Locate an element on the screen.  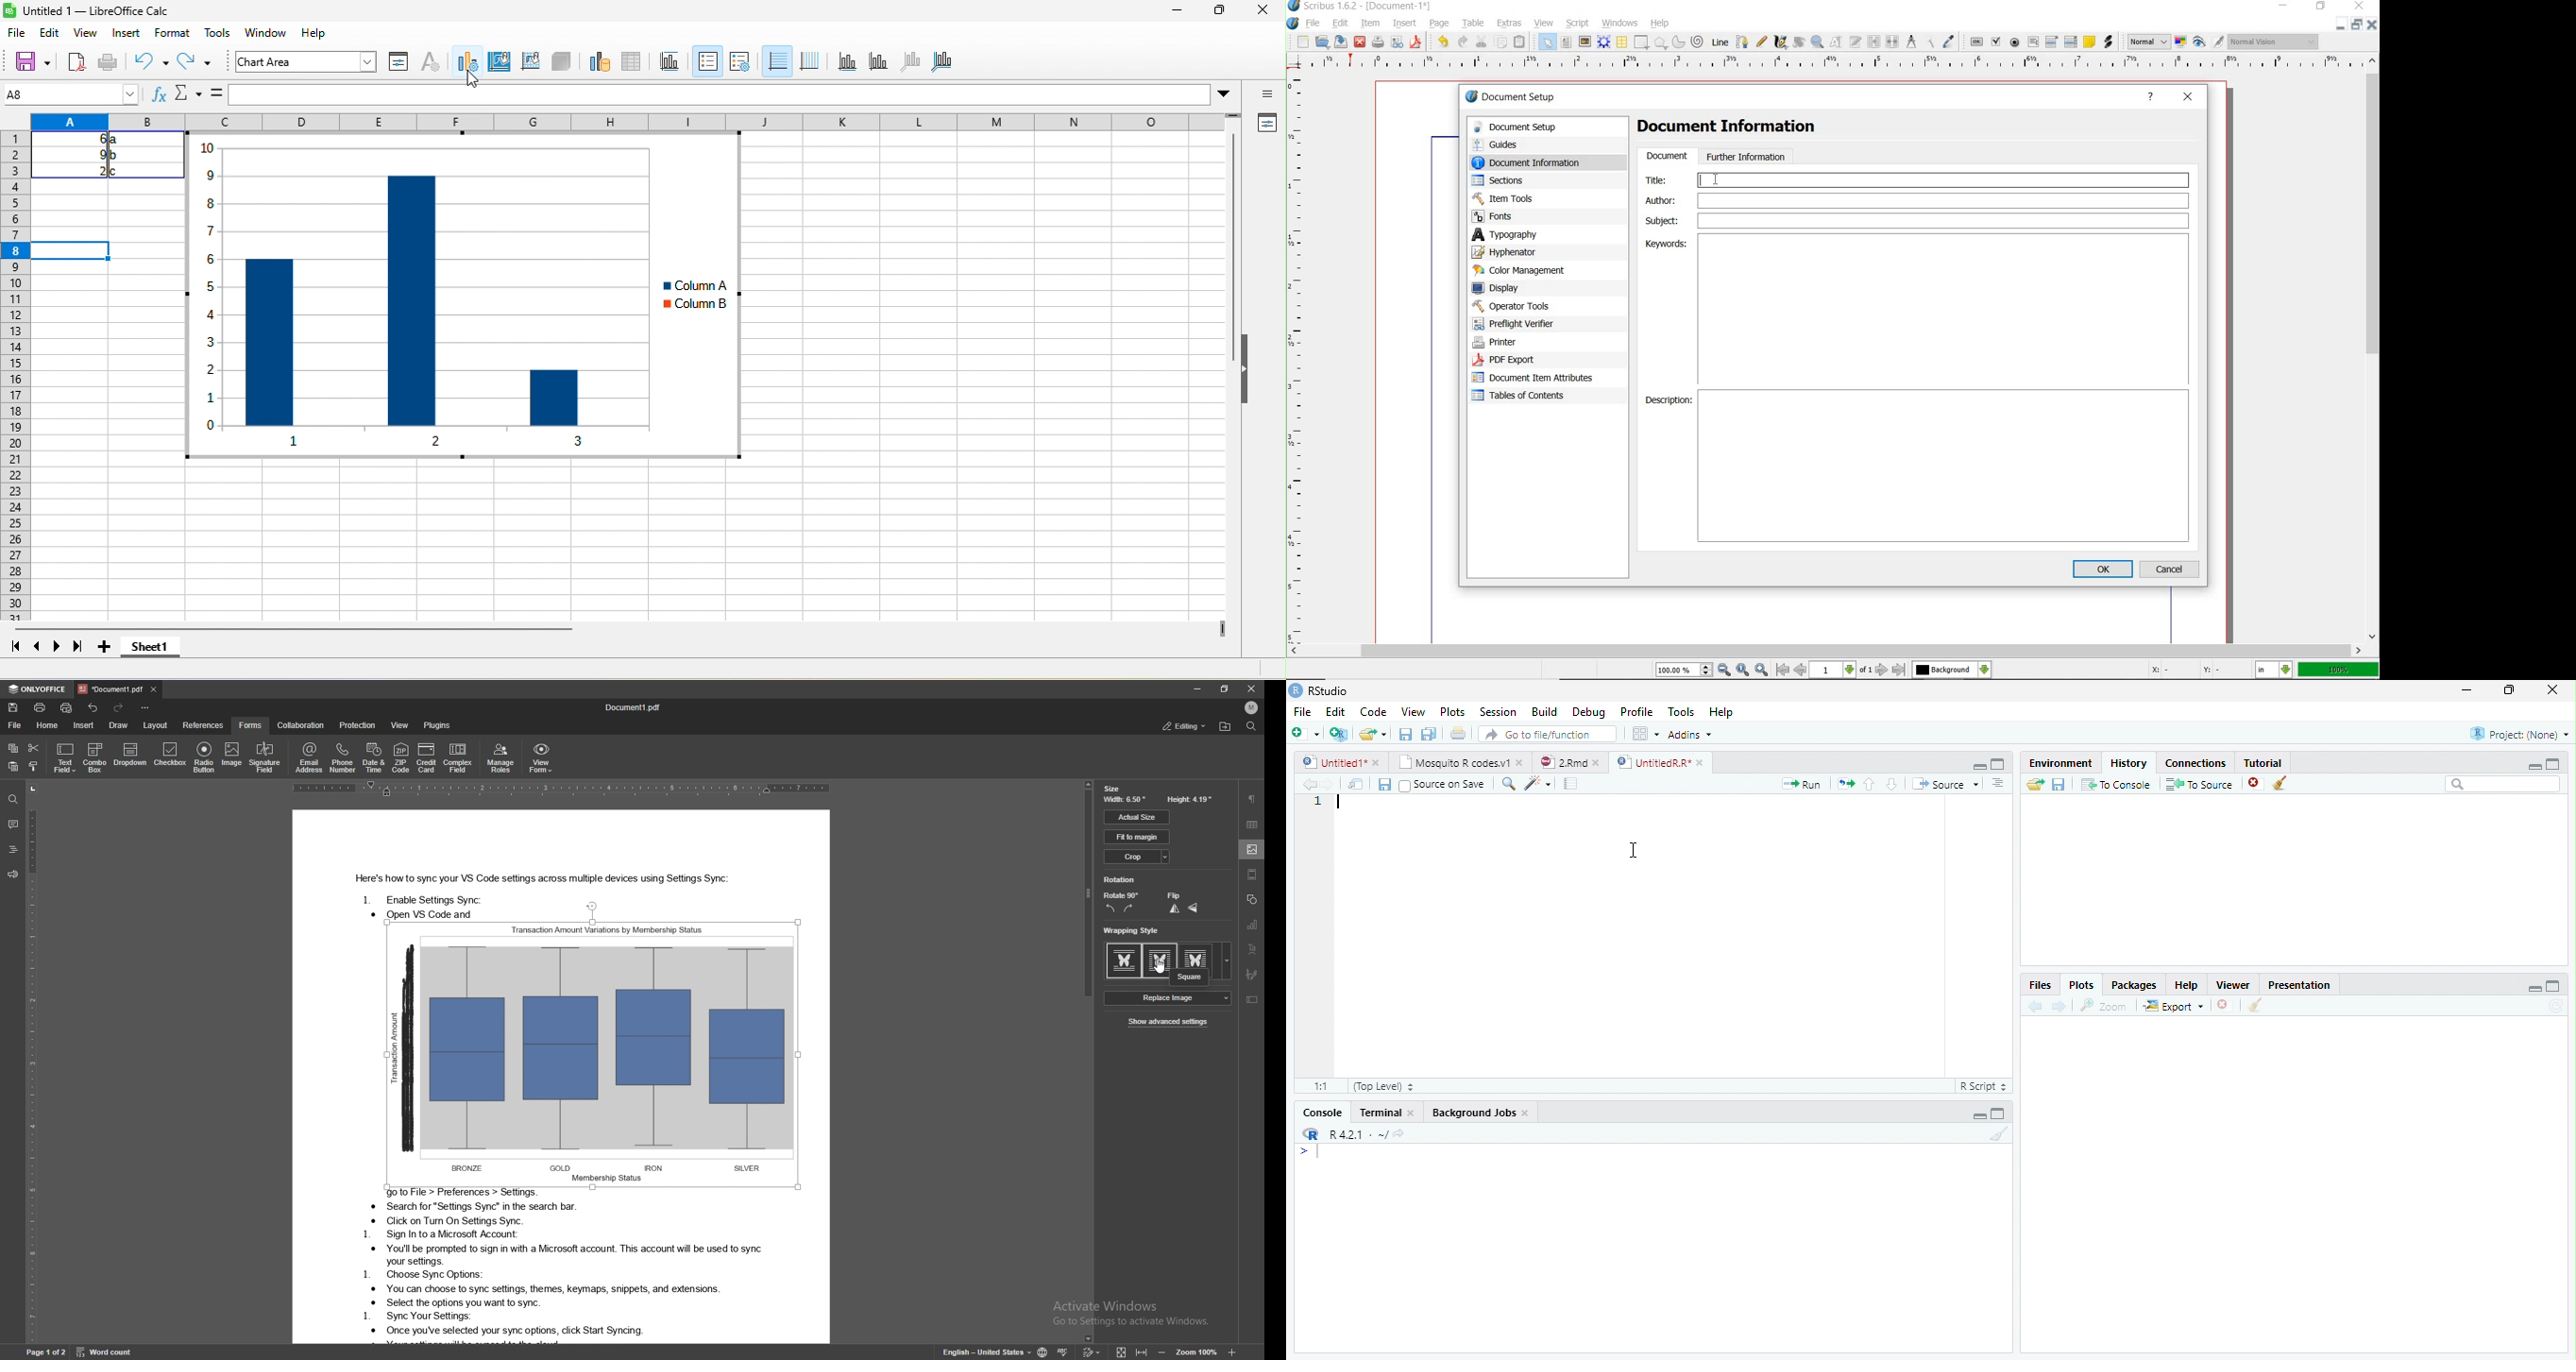
titles is located at coordinates (741, 62).